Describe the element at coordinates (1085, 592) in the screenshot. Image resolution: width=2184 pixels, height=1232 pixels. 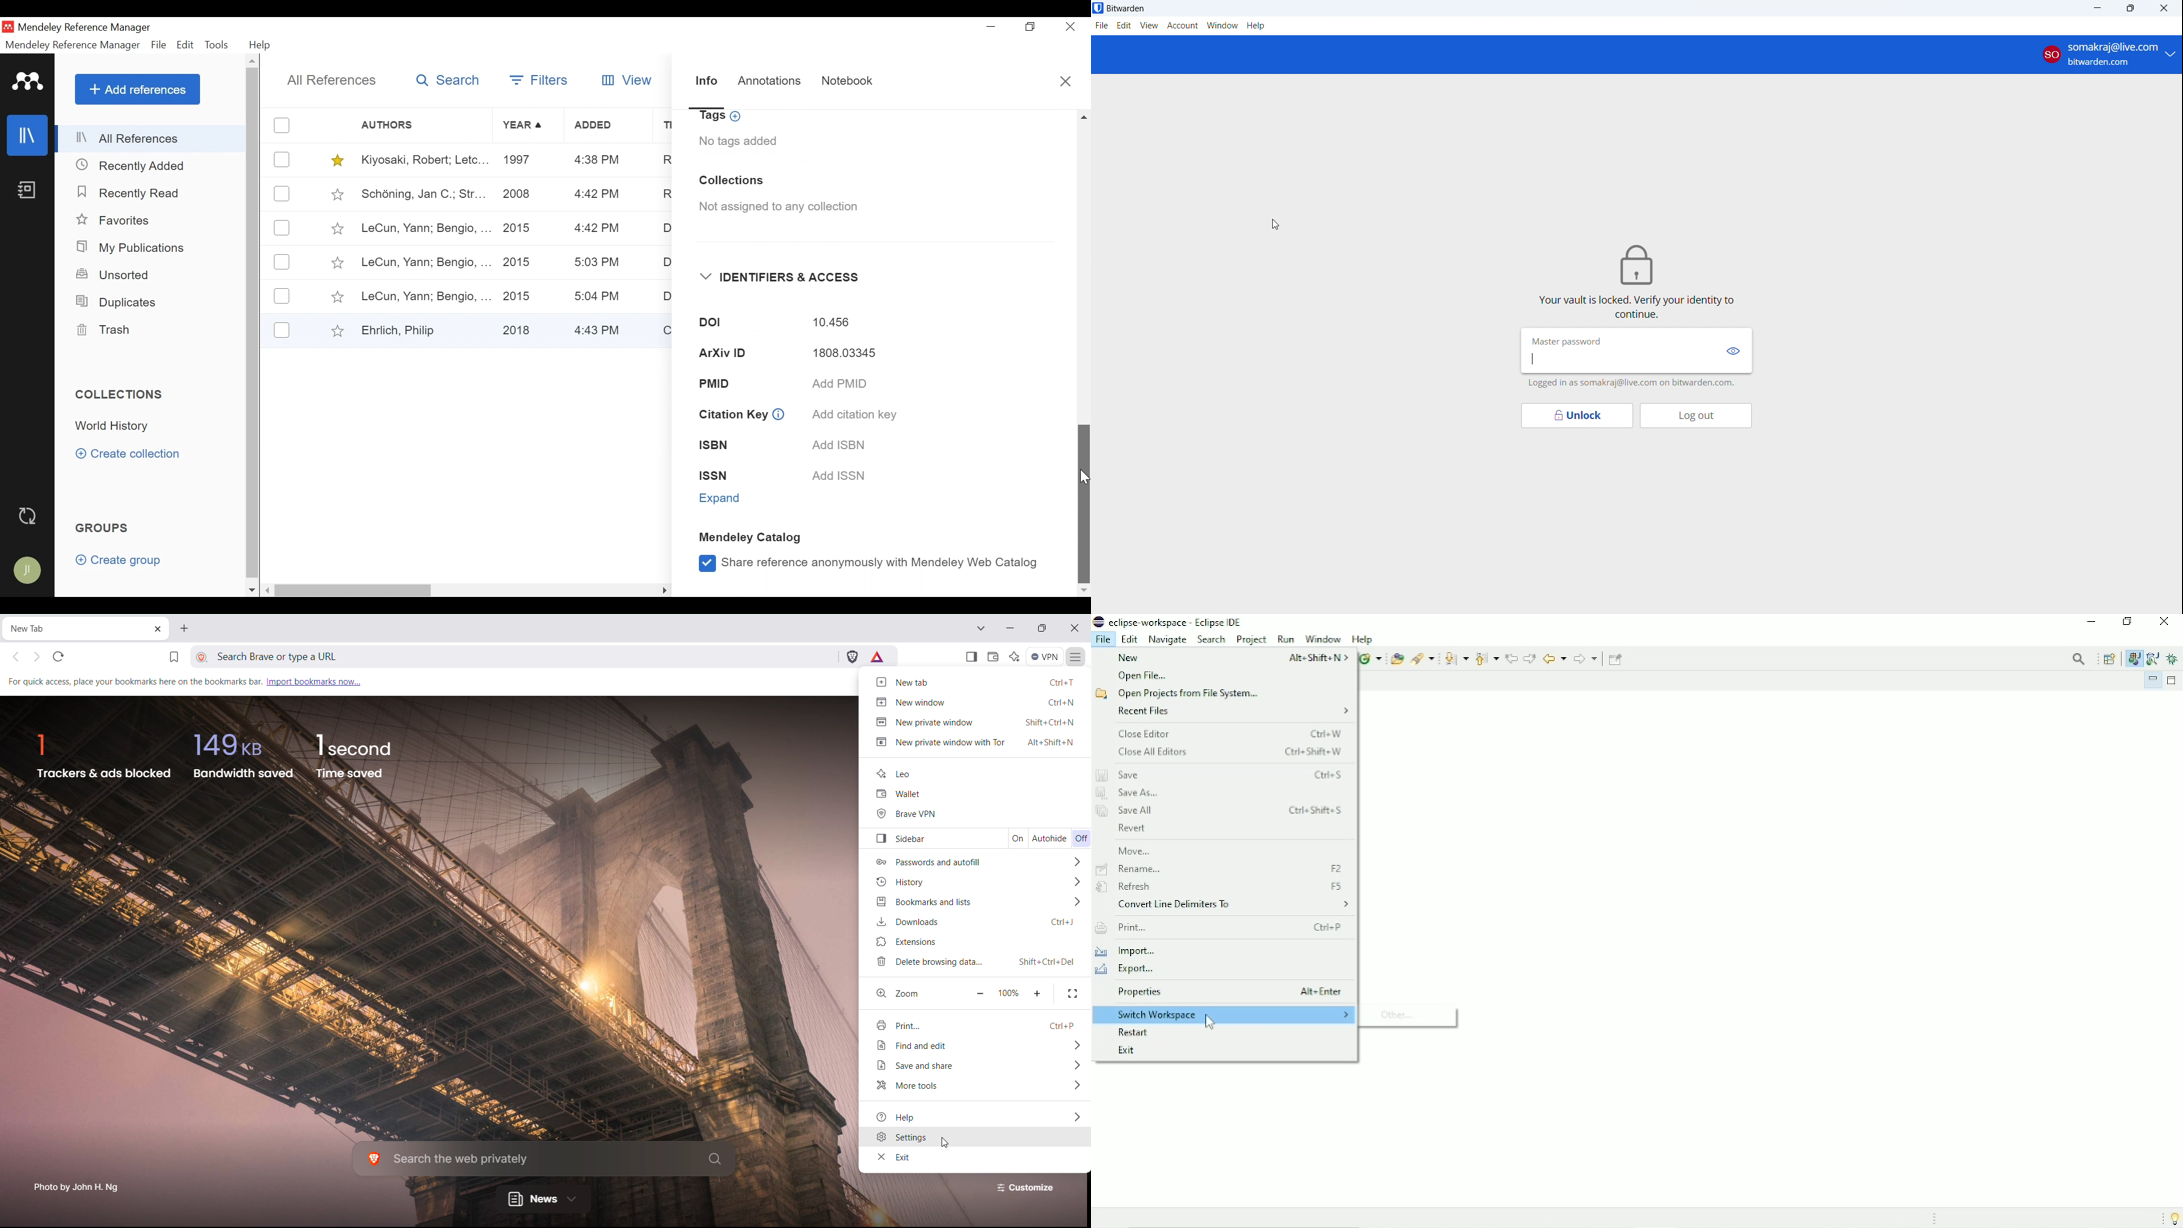
I see `scroll down` at that location.